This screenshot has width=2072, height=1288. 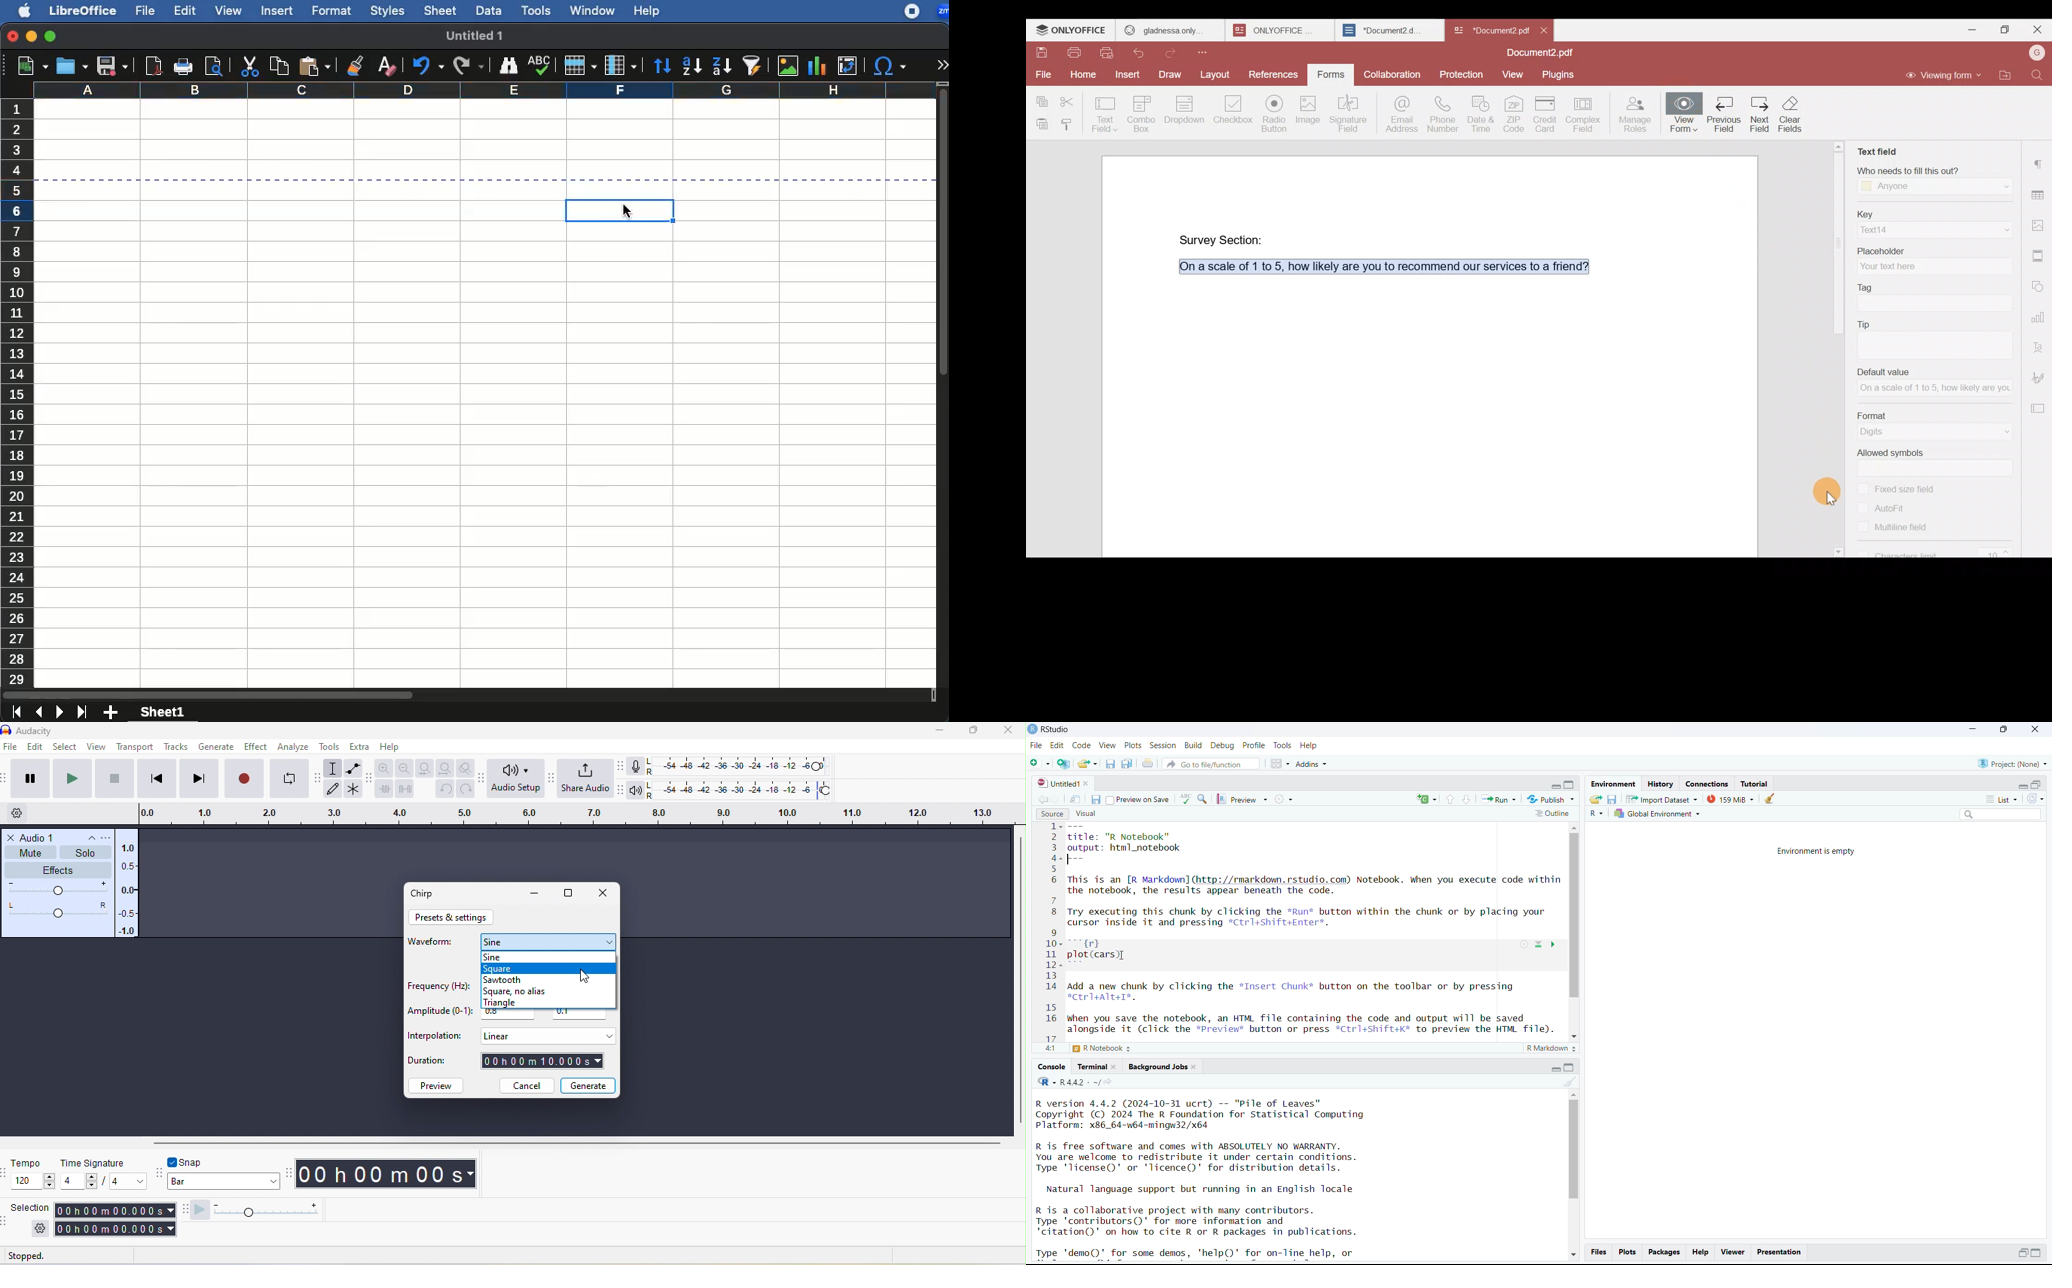 What do you see at coordinates (2002, 730) in the screenshot?
I see `maximize` at bounding box center [2002, 730].